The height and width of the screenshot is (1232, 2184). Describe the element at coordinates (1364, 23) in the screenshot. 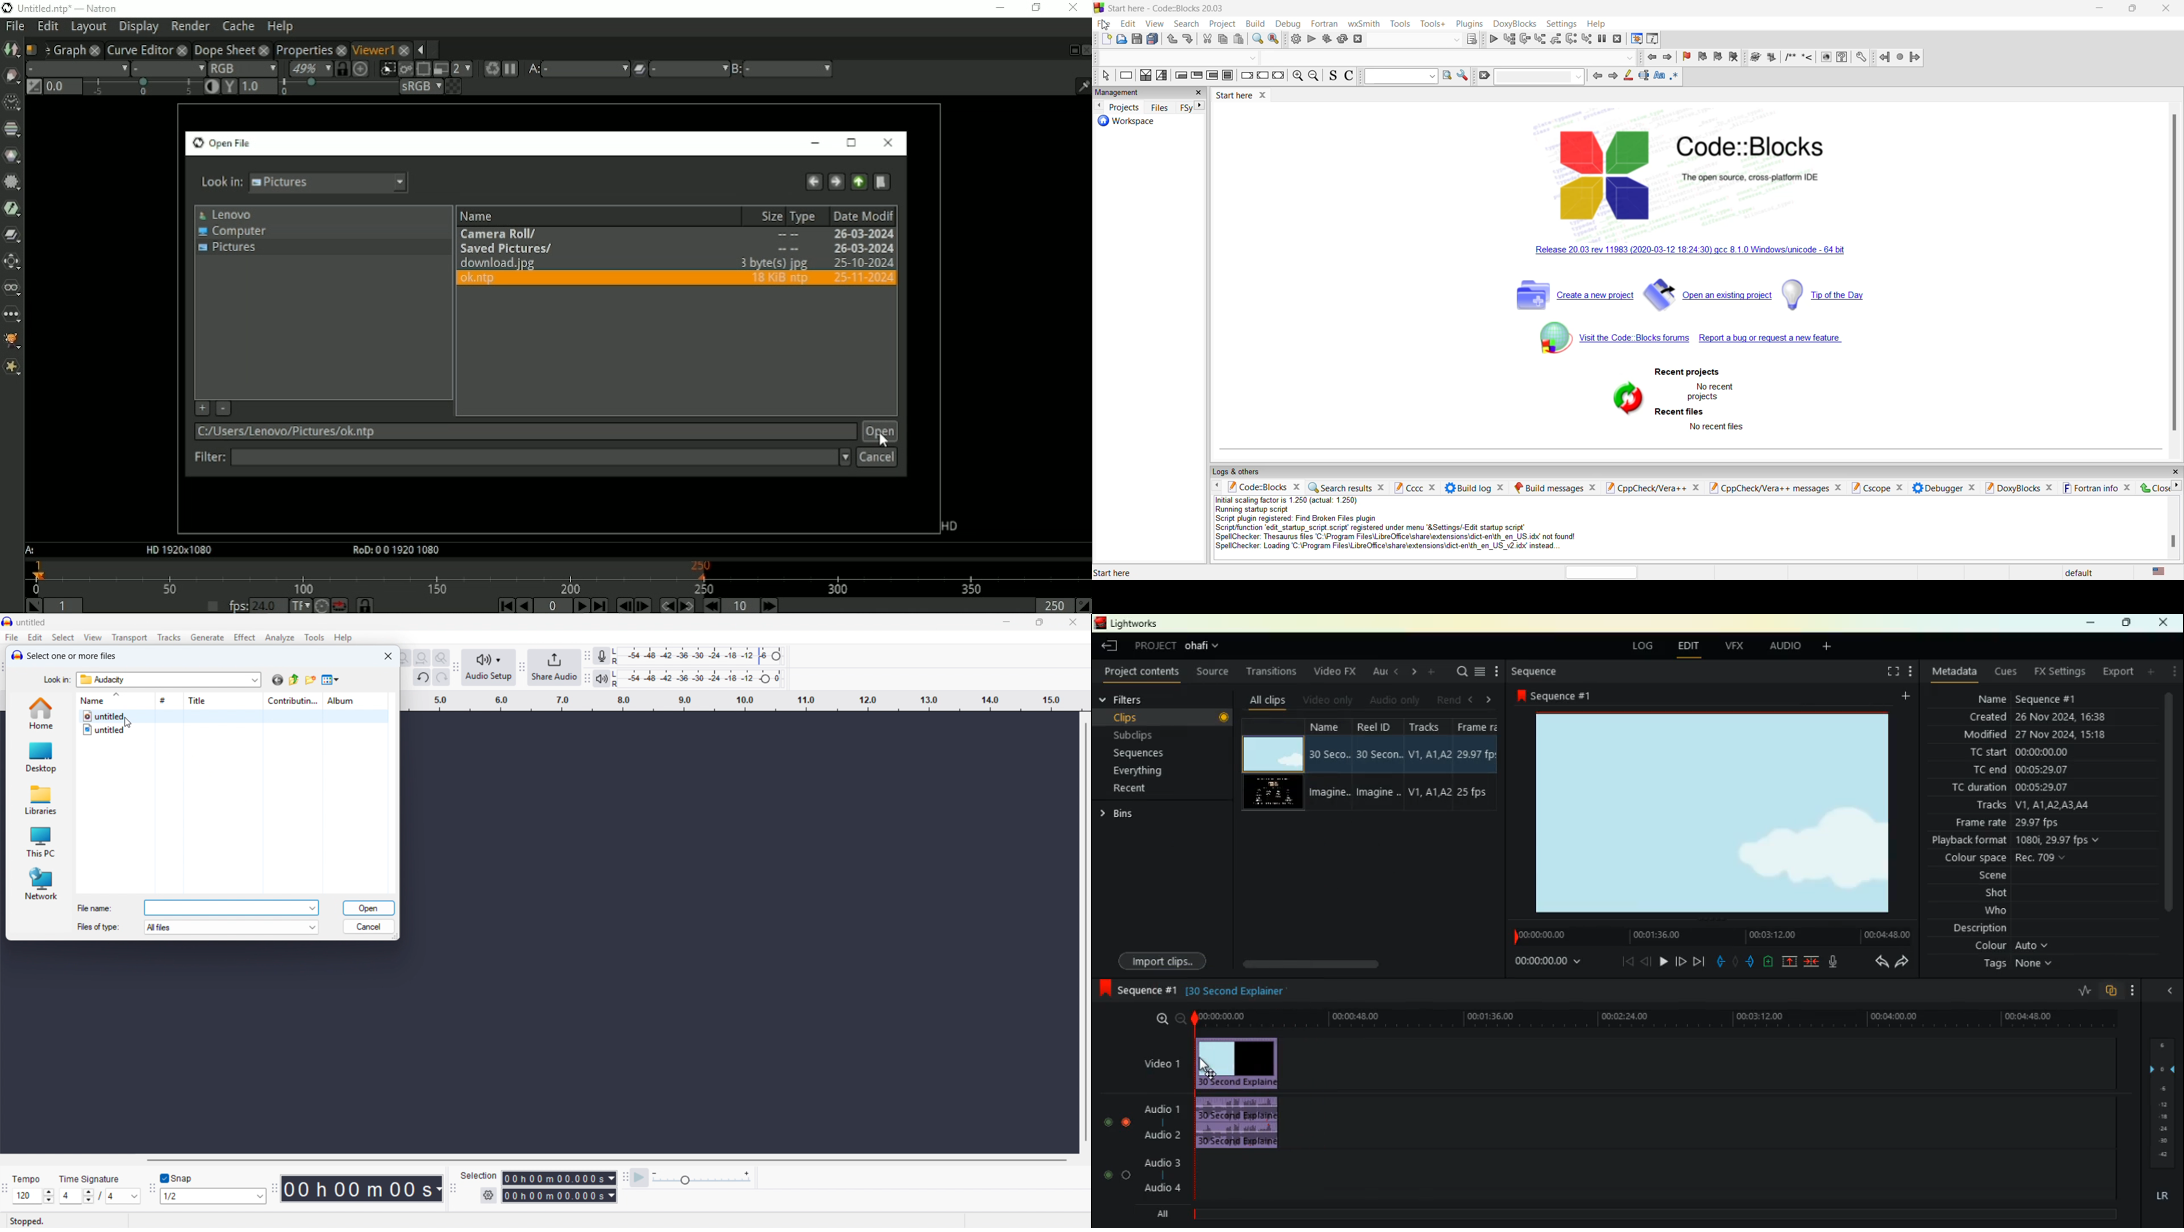

I see `wxSmith` at that location.